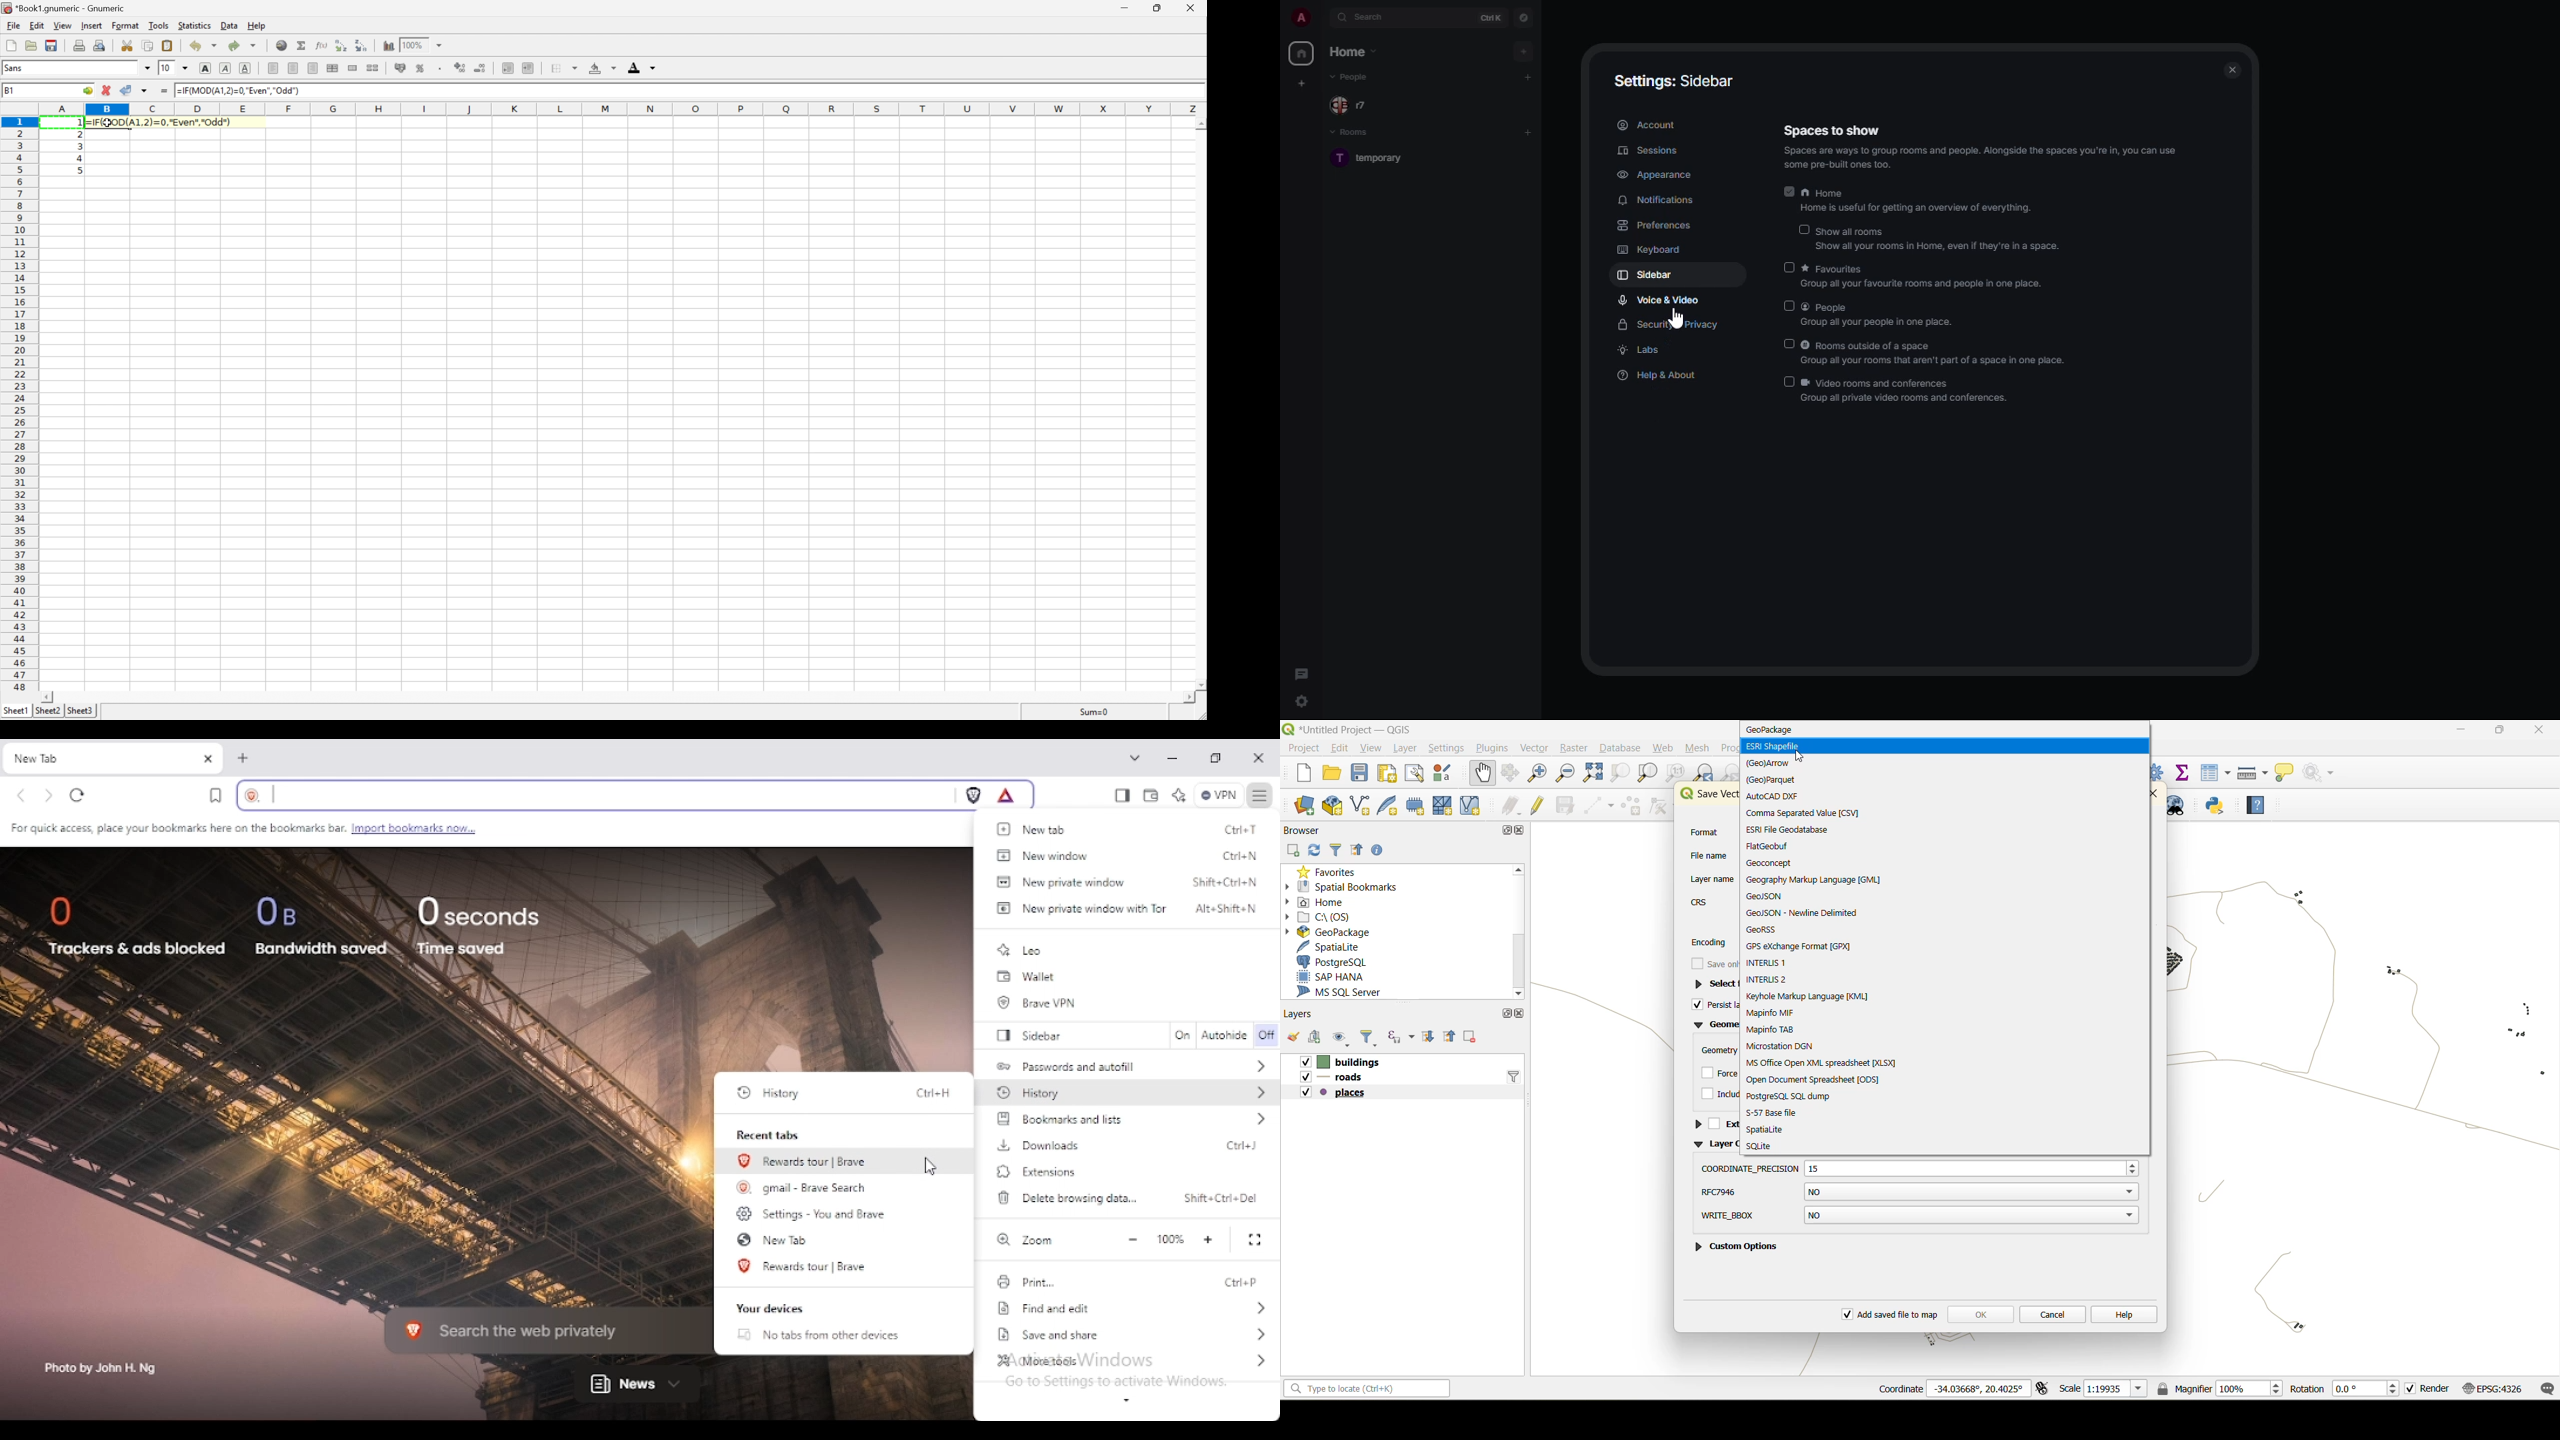 The image size is (2576, 1456). What do you see at coordinates (1347, 993) in the screenshot?
I see `ms sql server` at bounding box center [1347, 993].